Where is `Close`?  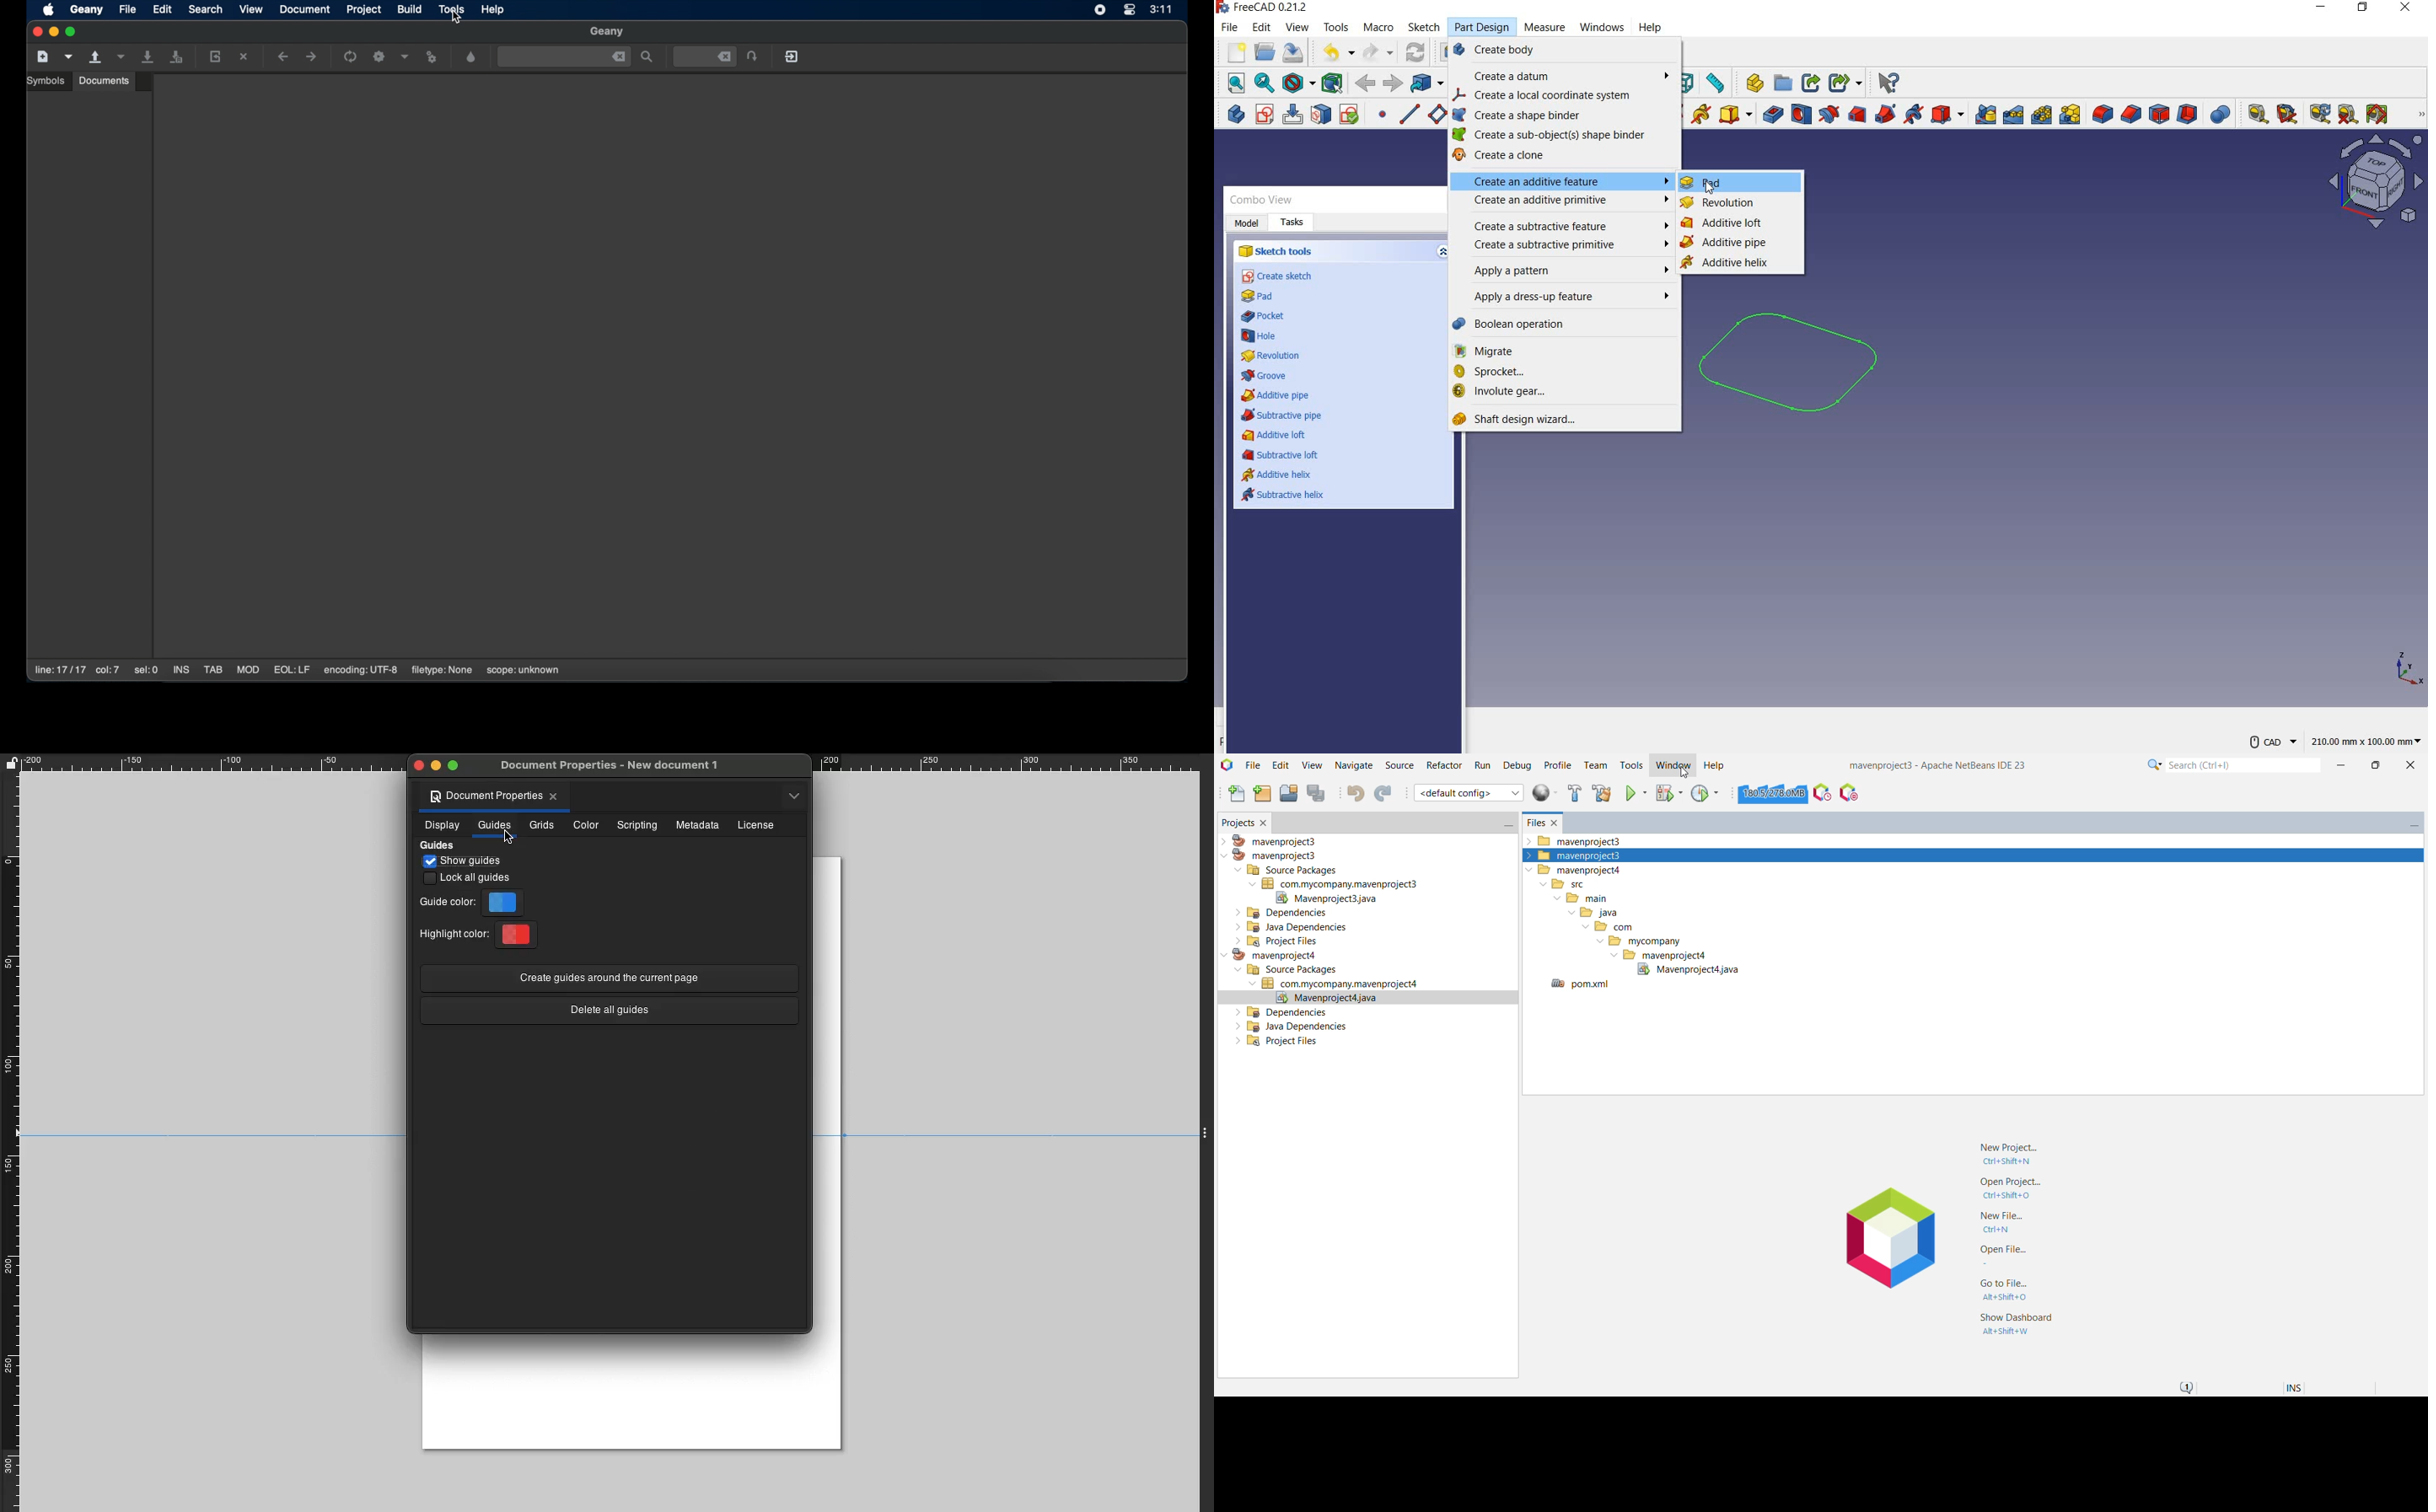
Close is located at coordinates (2410, 764).